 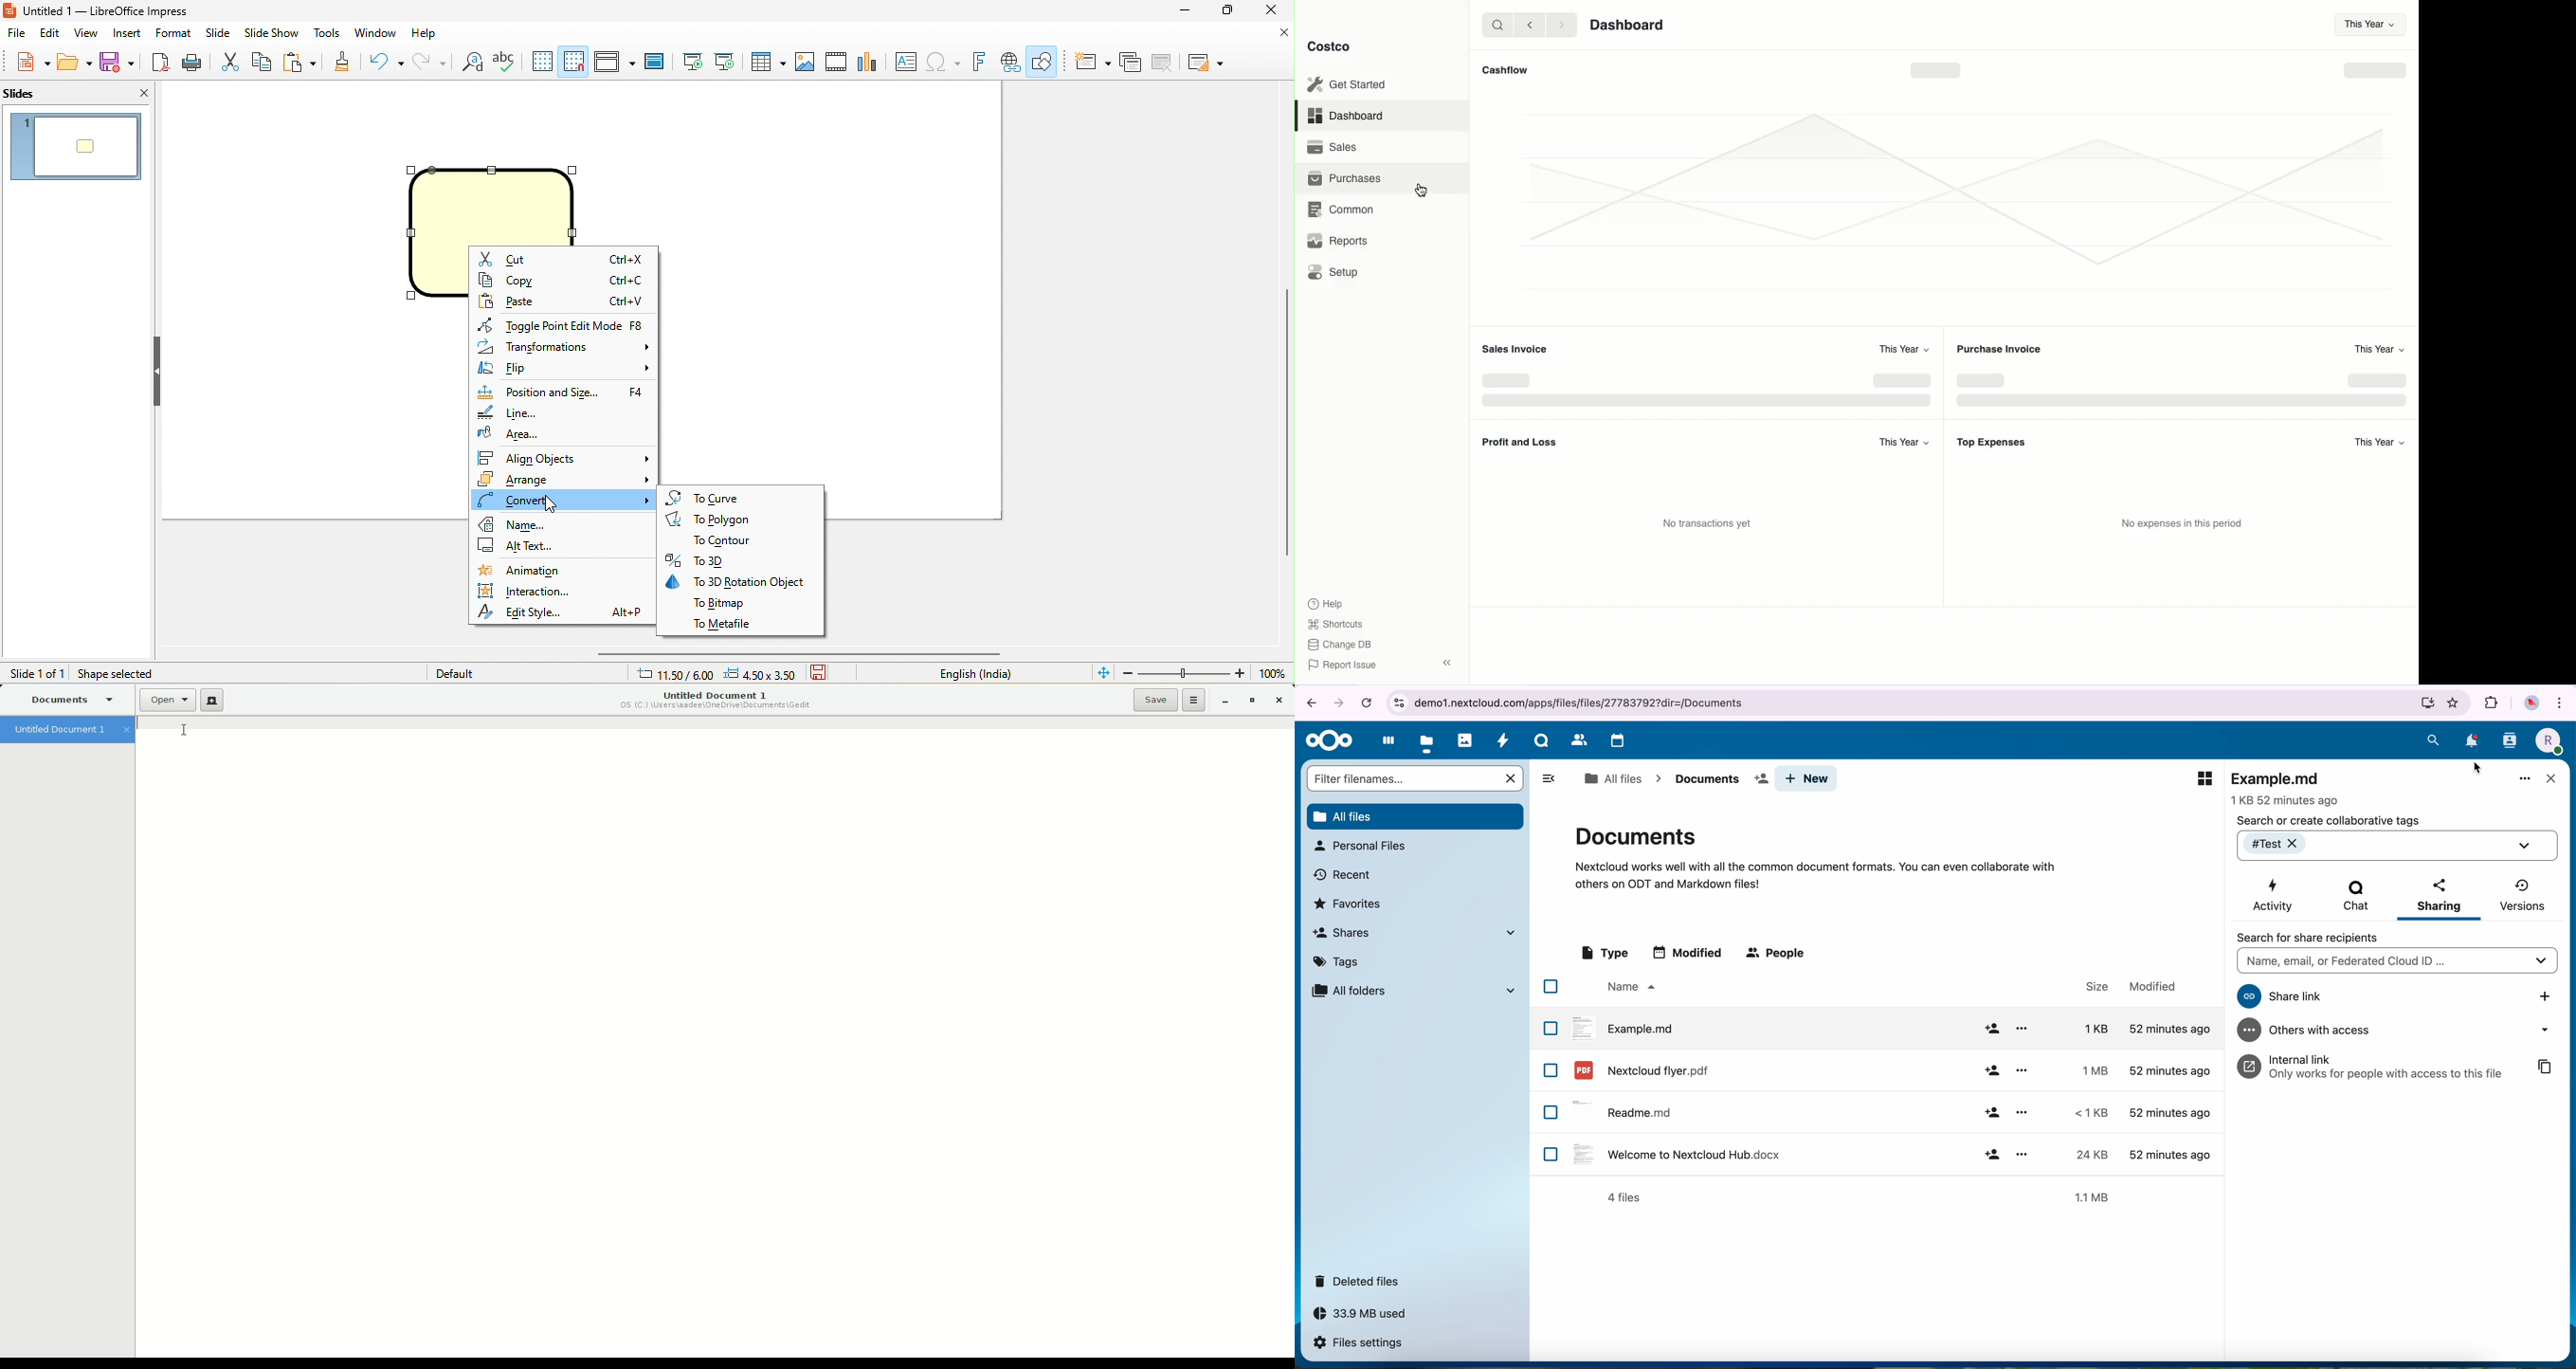 What do you see at coordinates (1366, 702) in the screenshot?
I see `cancel` at bounding box center [1366, 702].